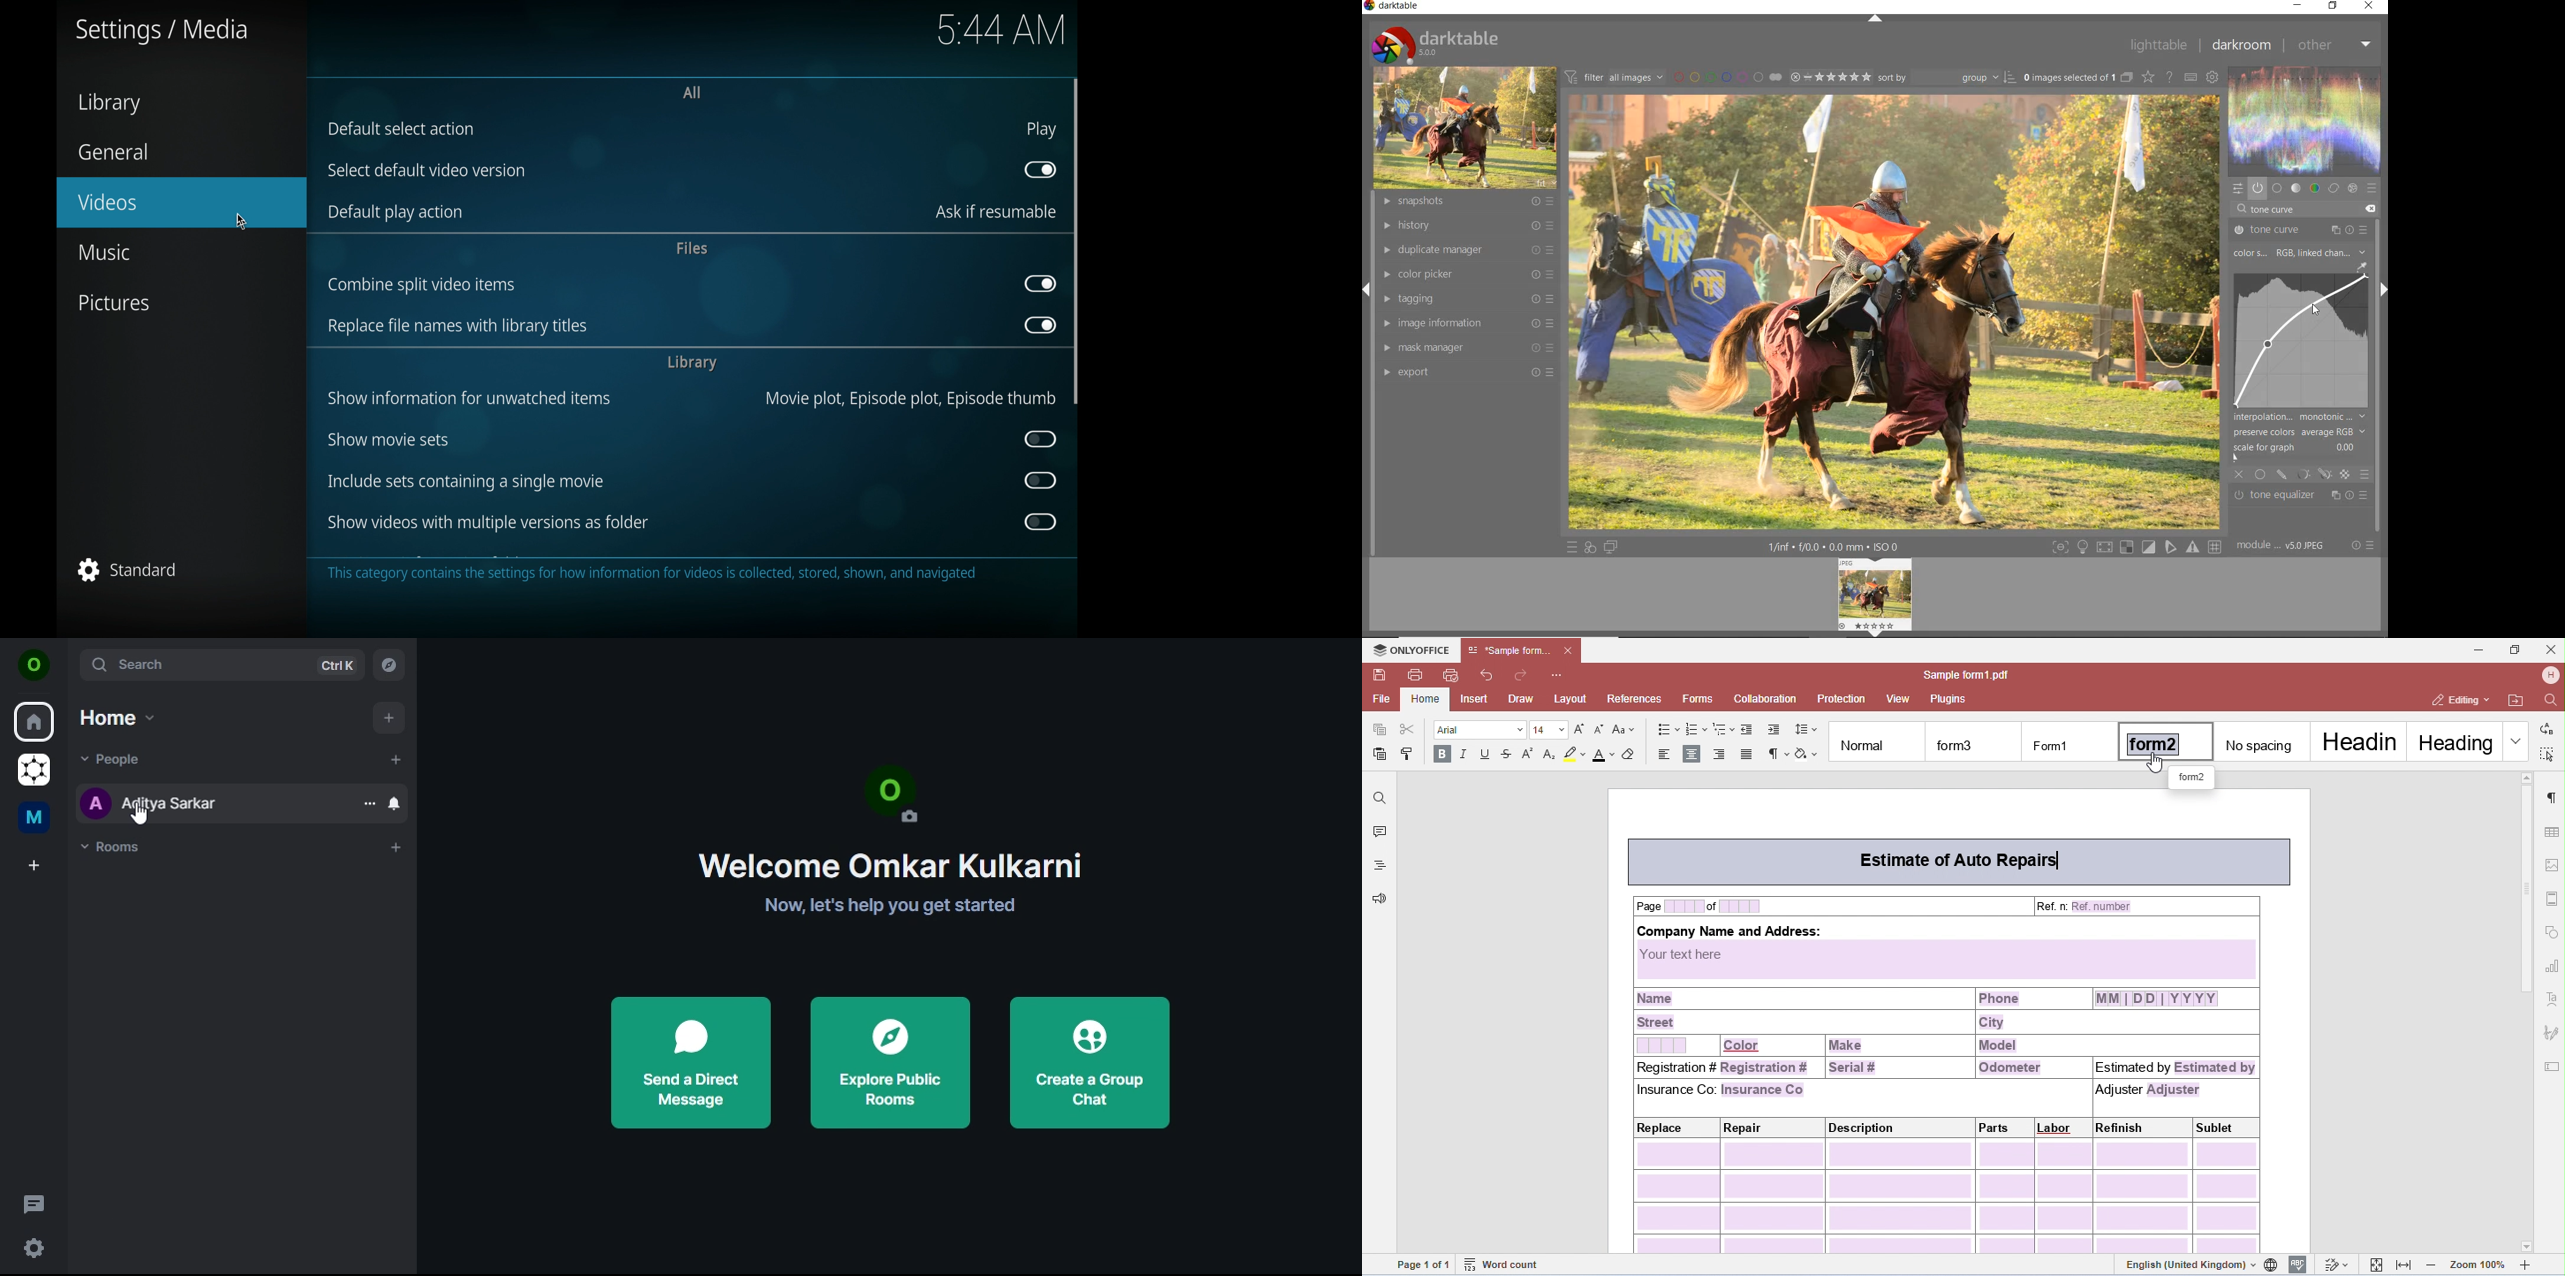 This screenshot has height=1288, width=2576. Describe the element at coordinates (464, 482) in the screenshot. I see `include sets` at that location.